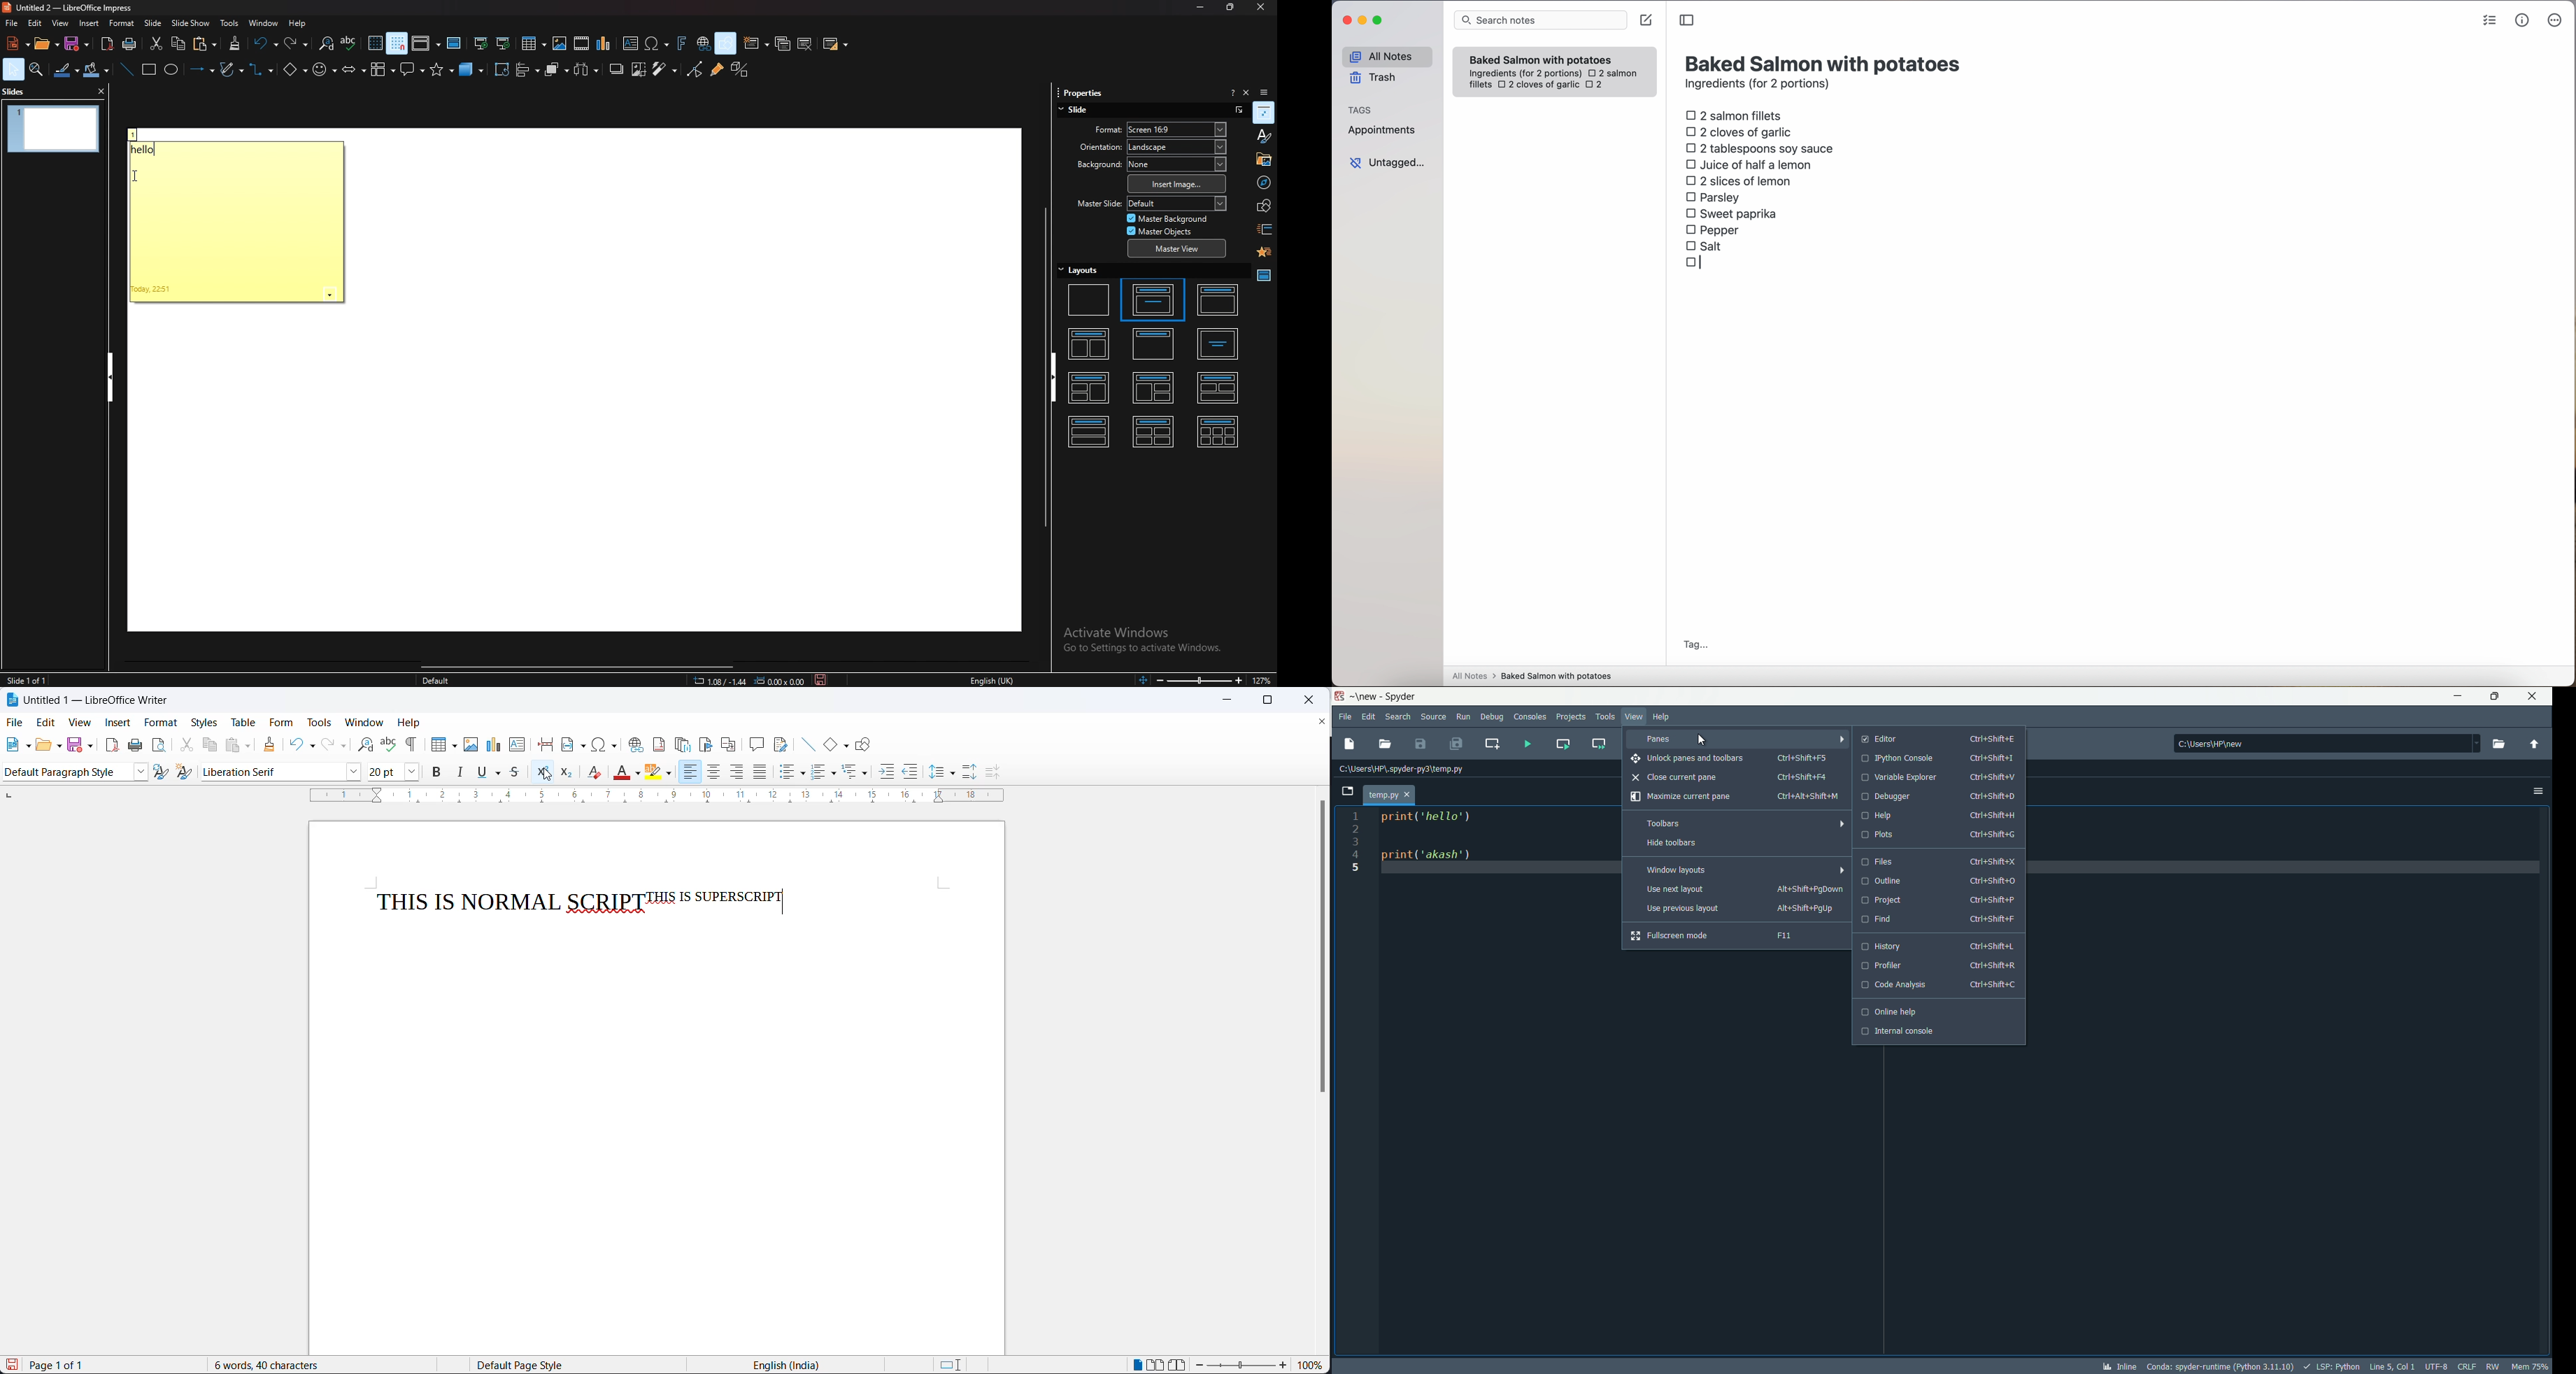 Image resolution: width=2576 pixels, height=1400 pixels. What do you see at coordinates (885, 773) in the screenshot?
I see `increase indent` at bounding box center [885, 773].